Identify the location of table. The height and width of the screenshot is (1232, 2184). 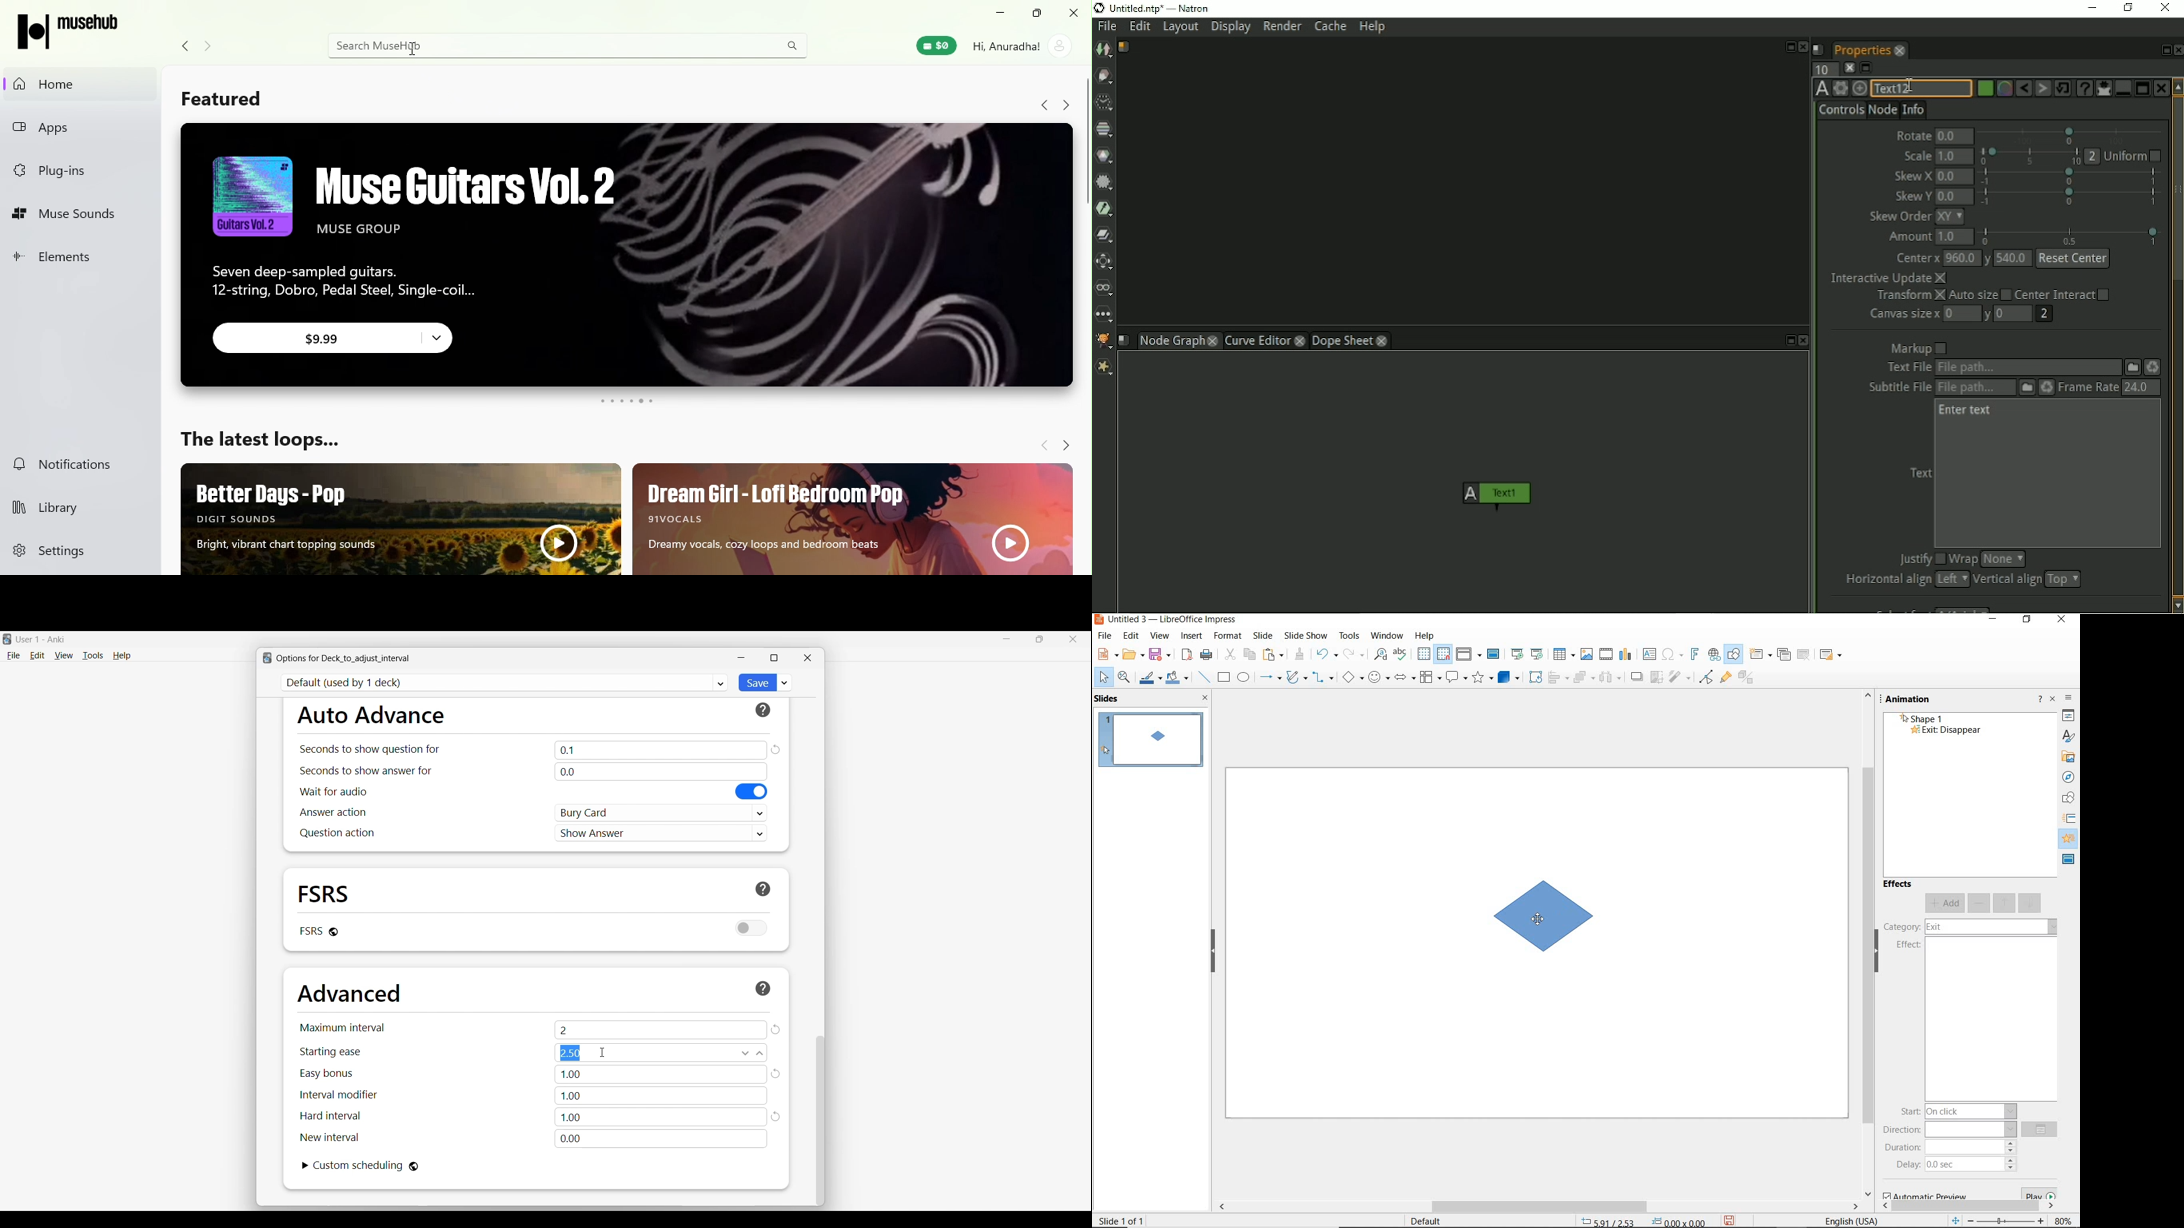
(1565, 655).